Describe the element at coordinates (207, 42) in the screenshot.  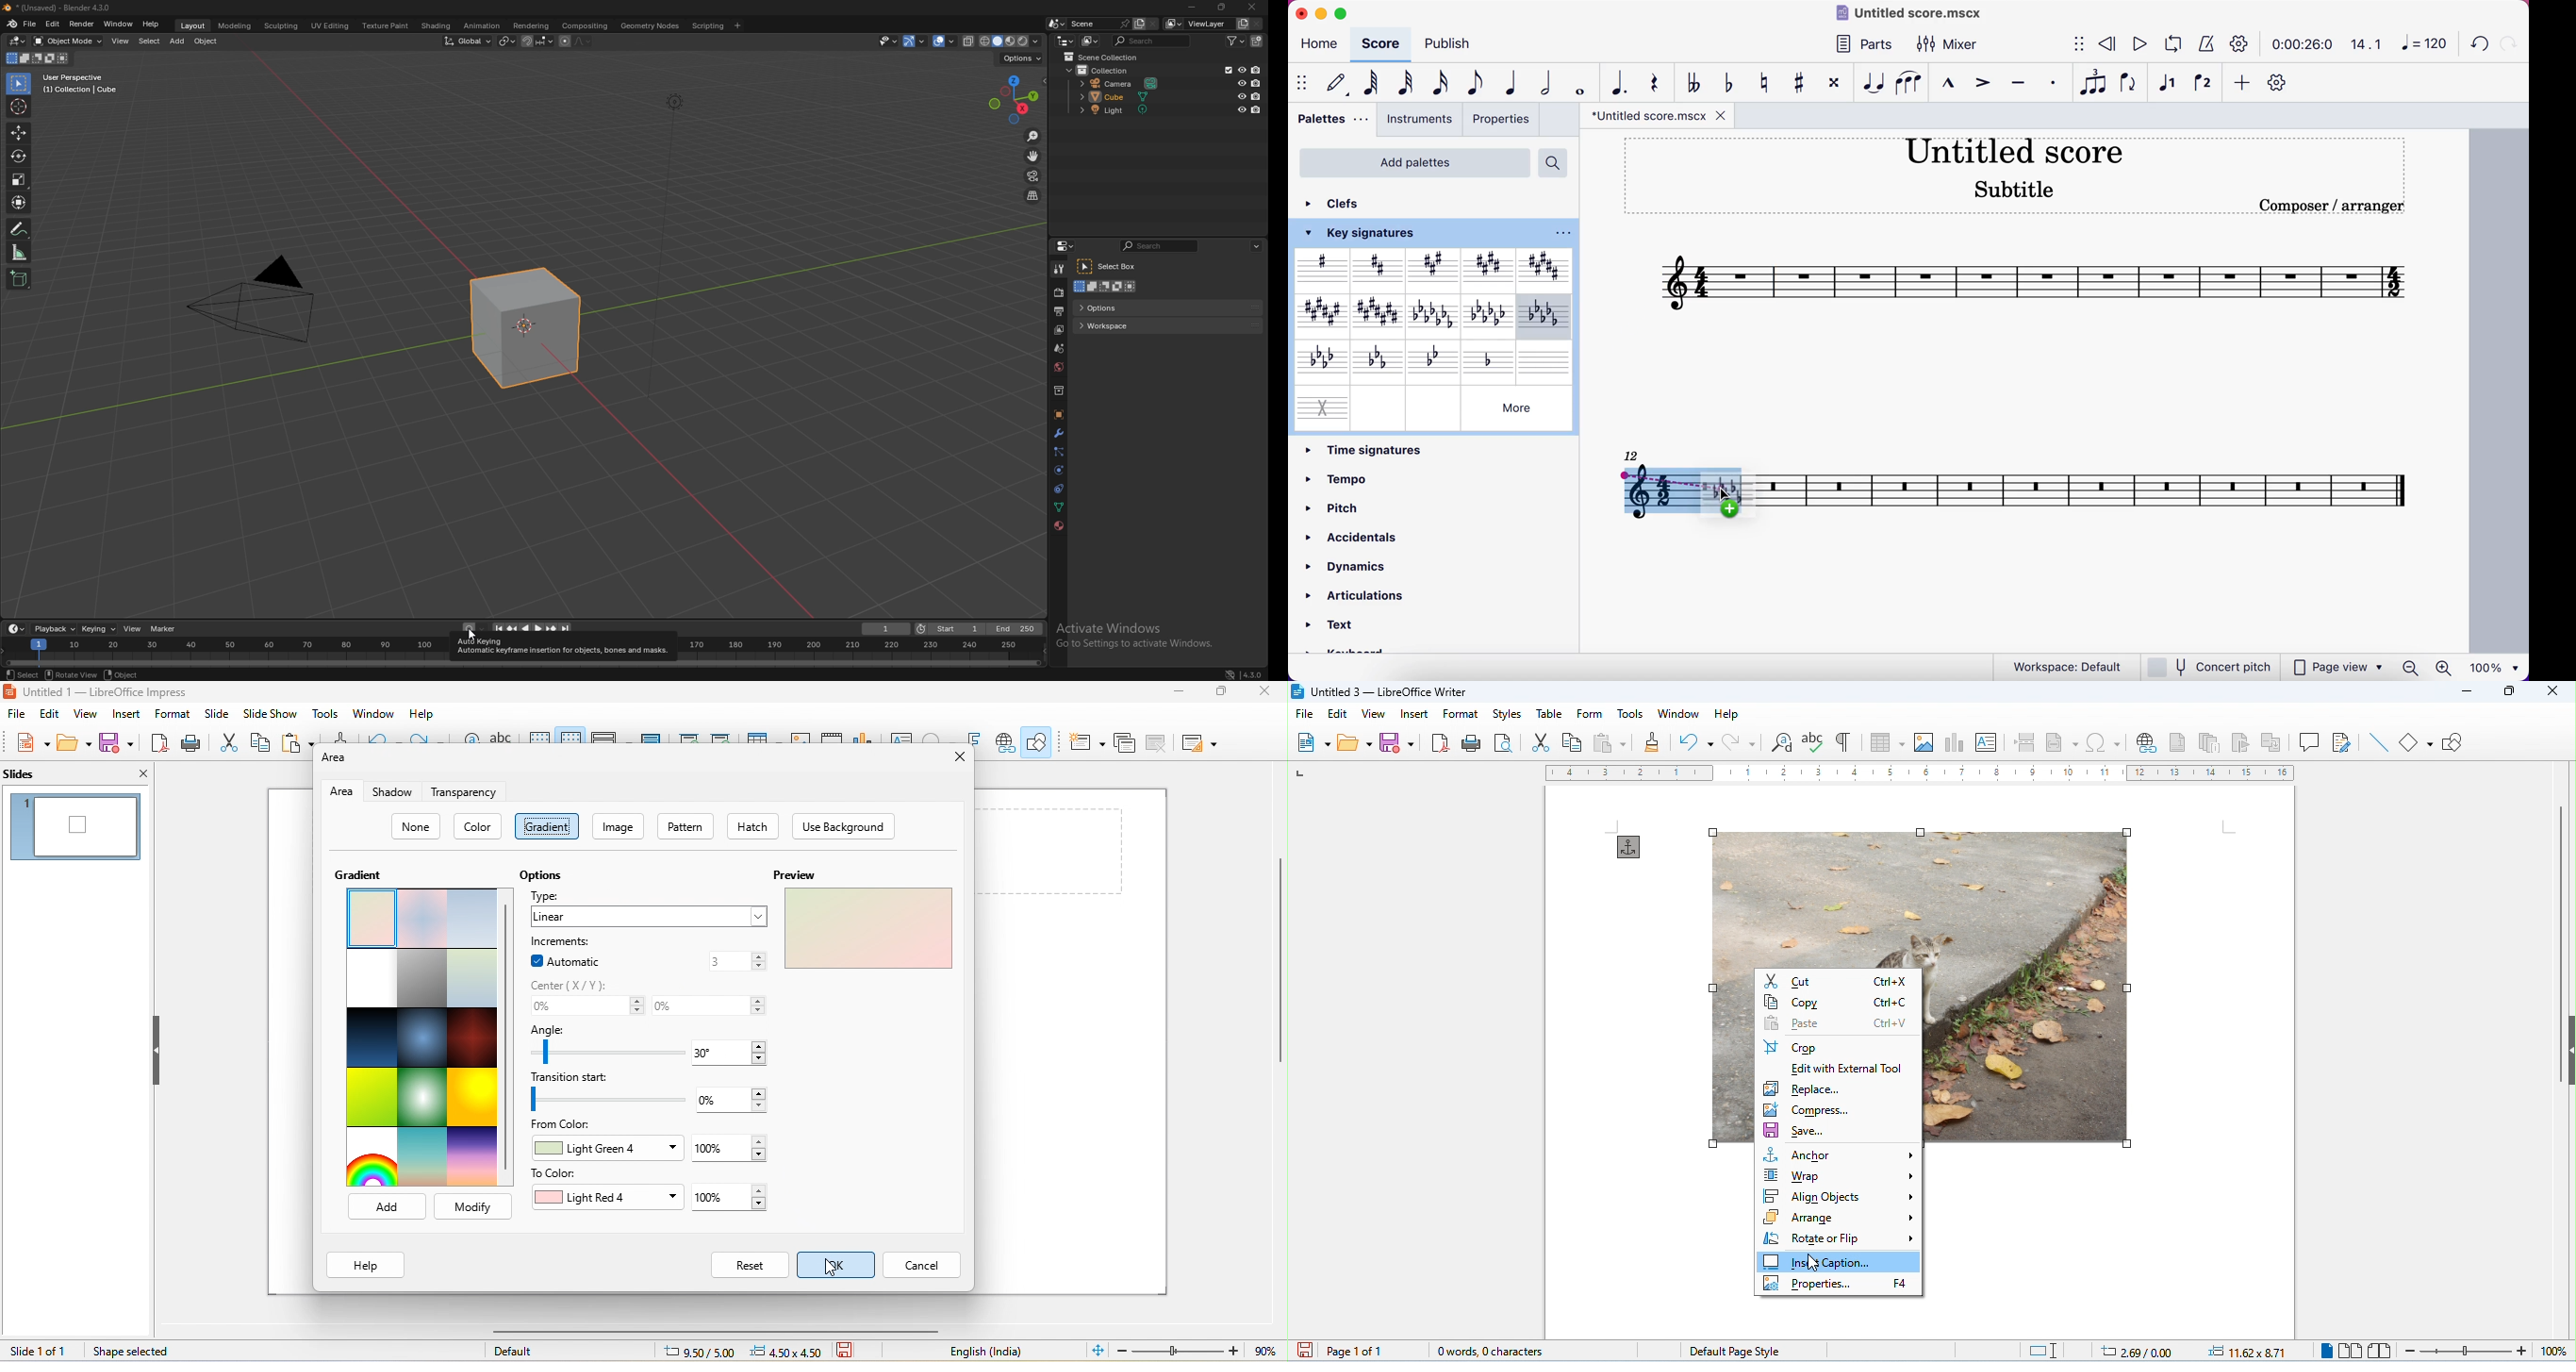
I see `object` at that location.